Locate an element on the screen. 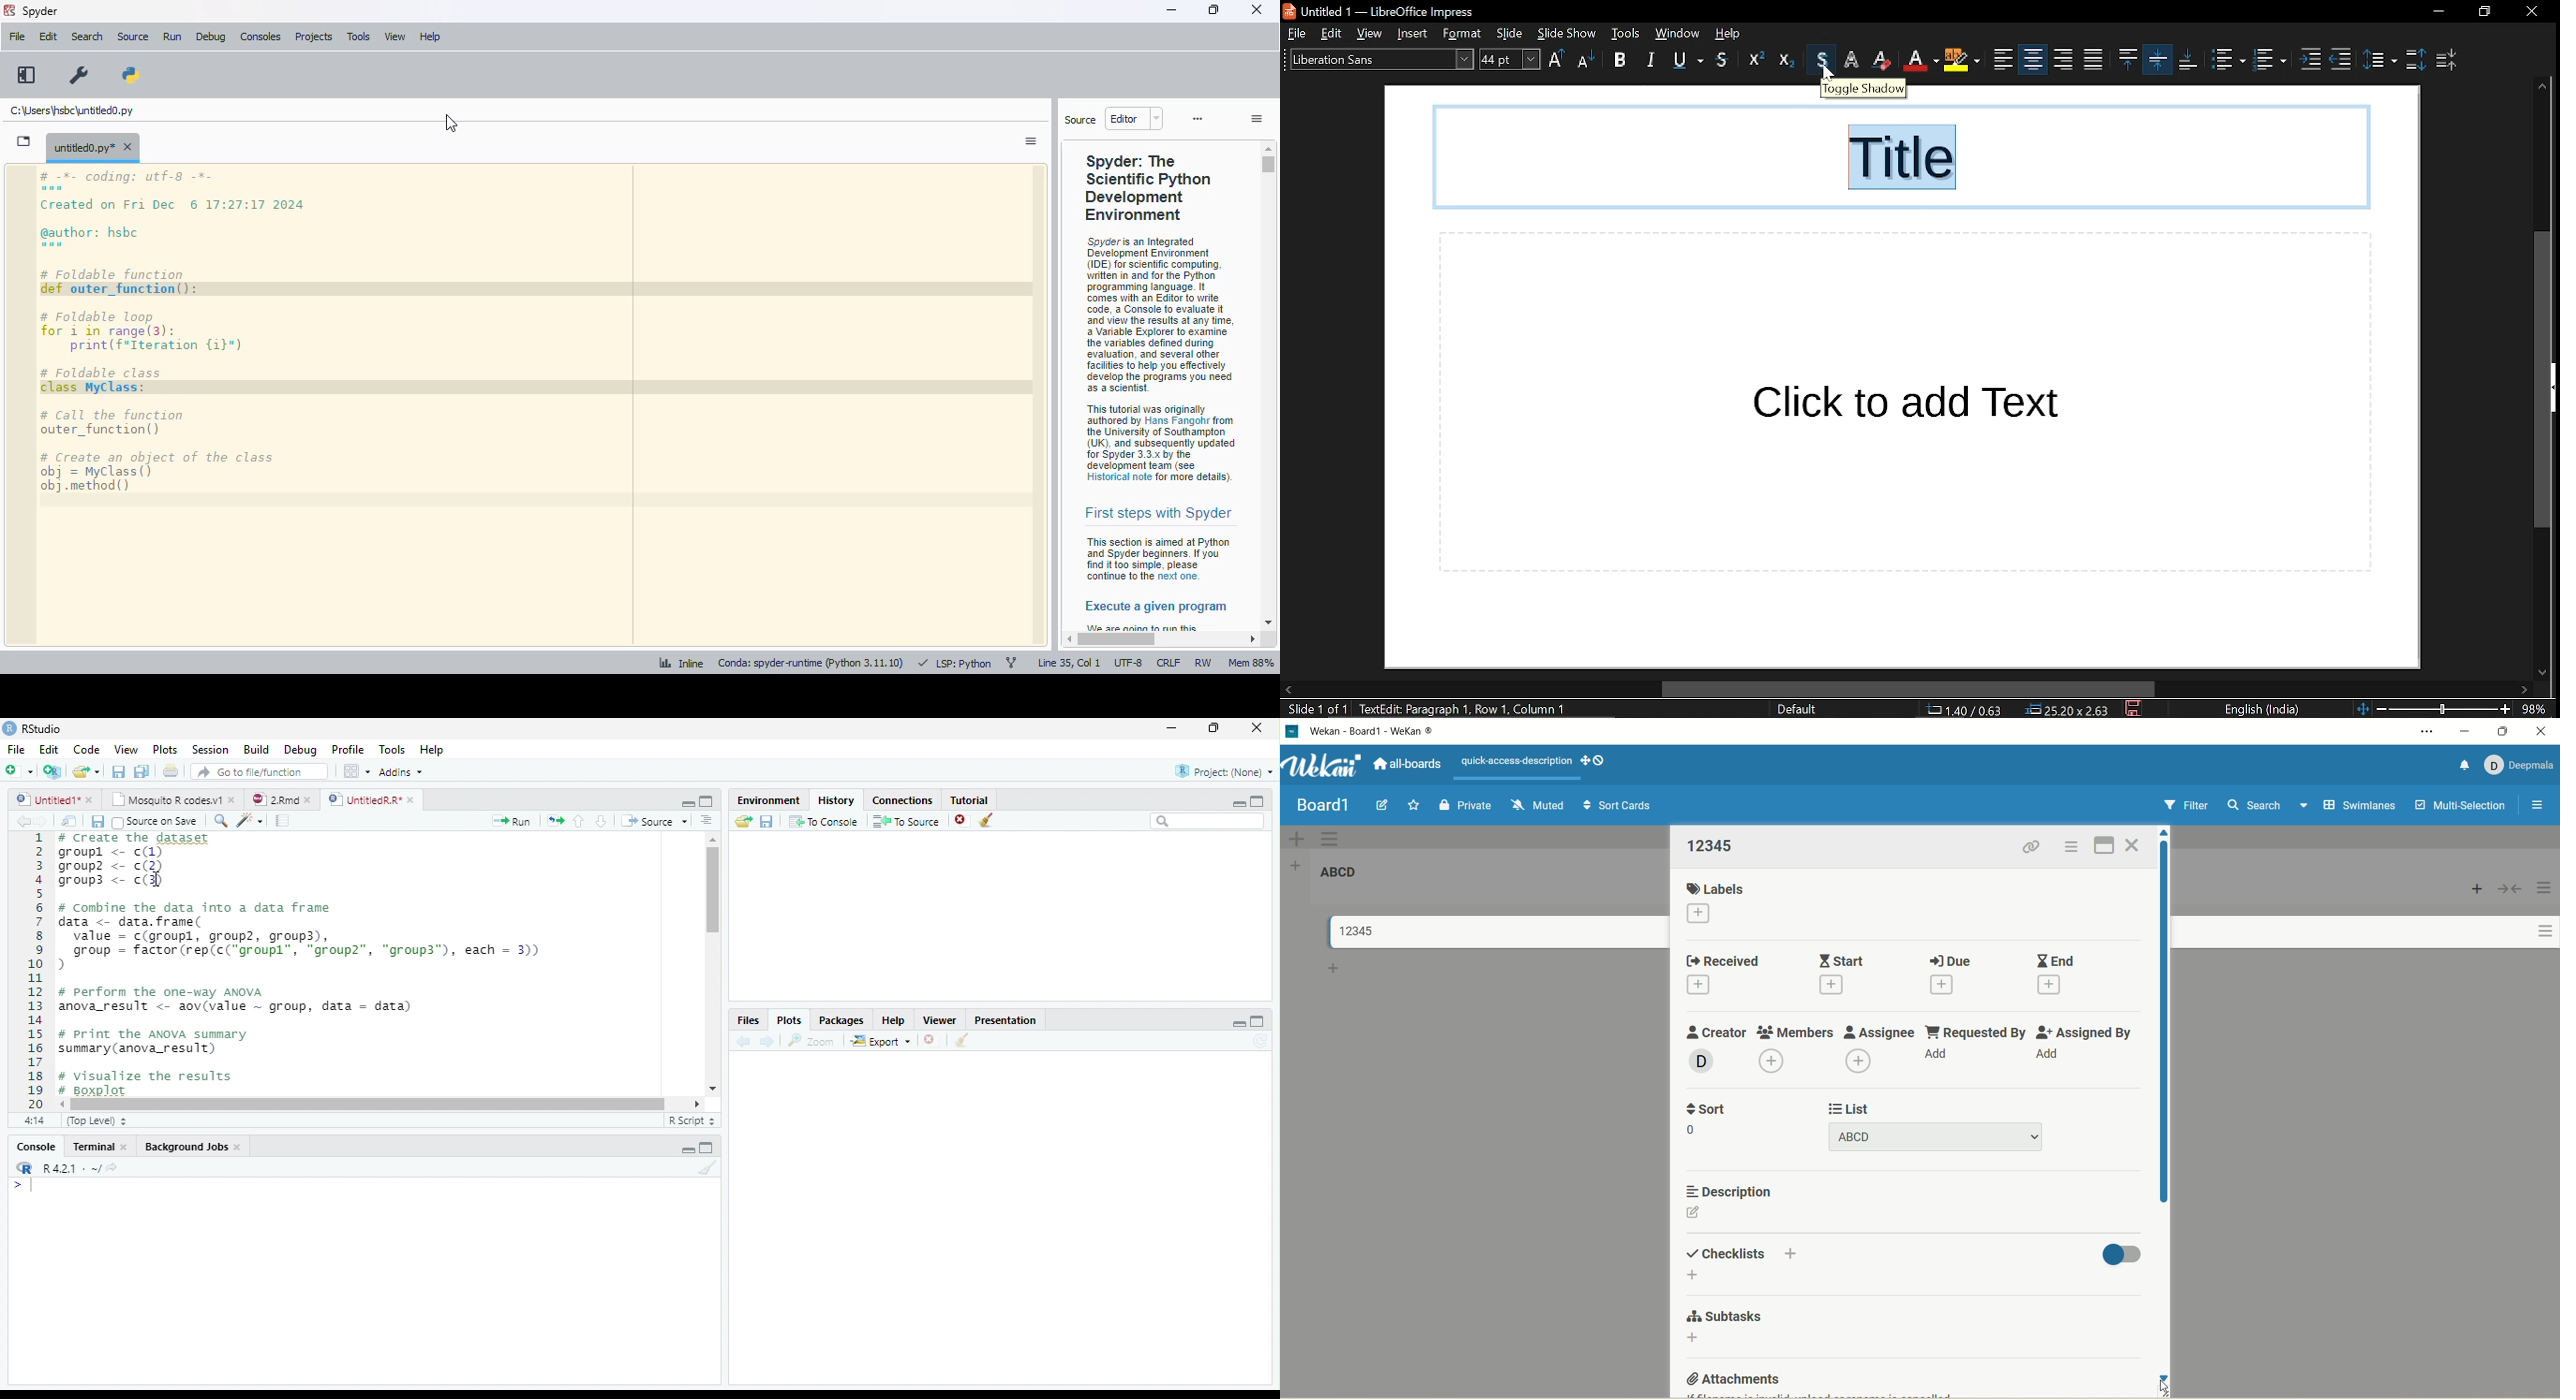 The image size is (2576, 1400). Save workspace as  is located at coordinates (769, 822).